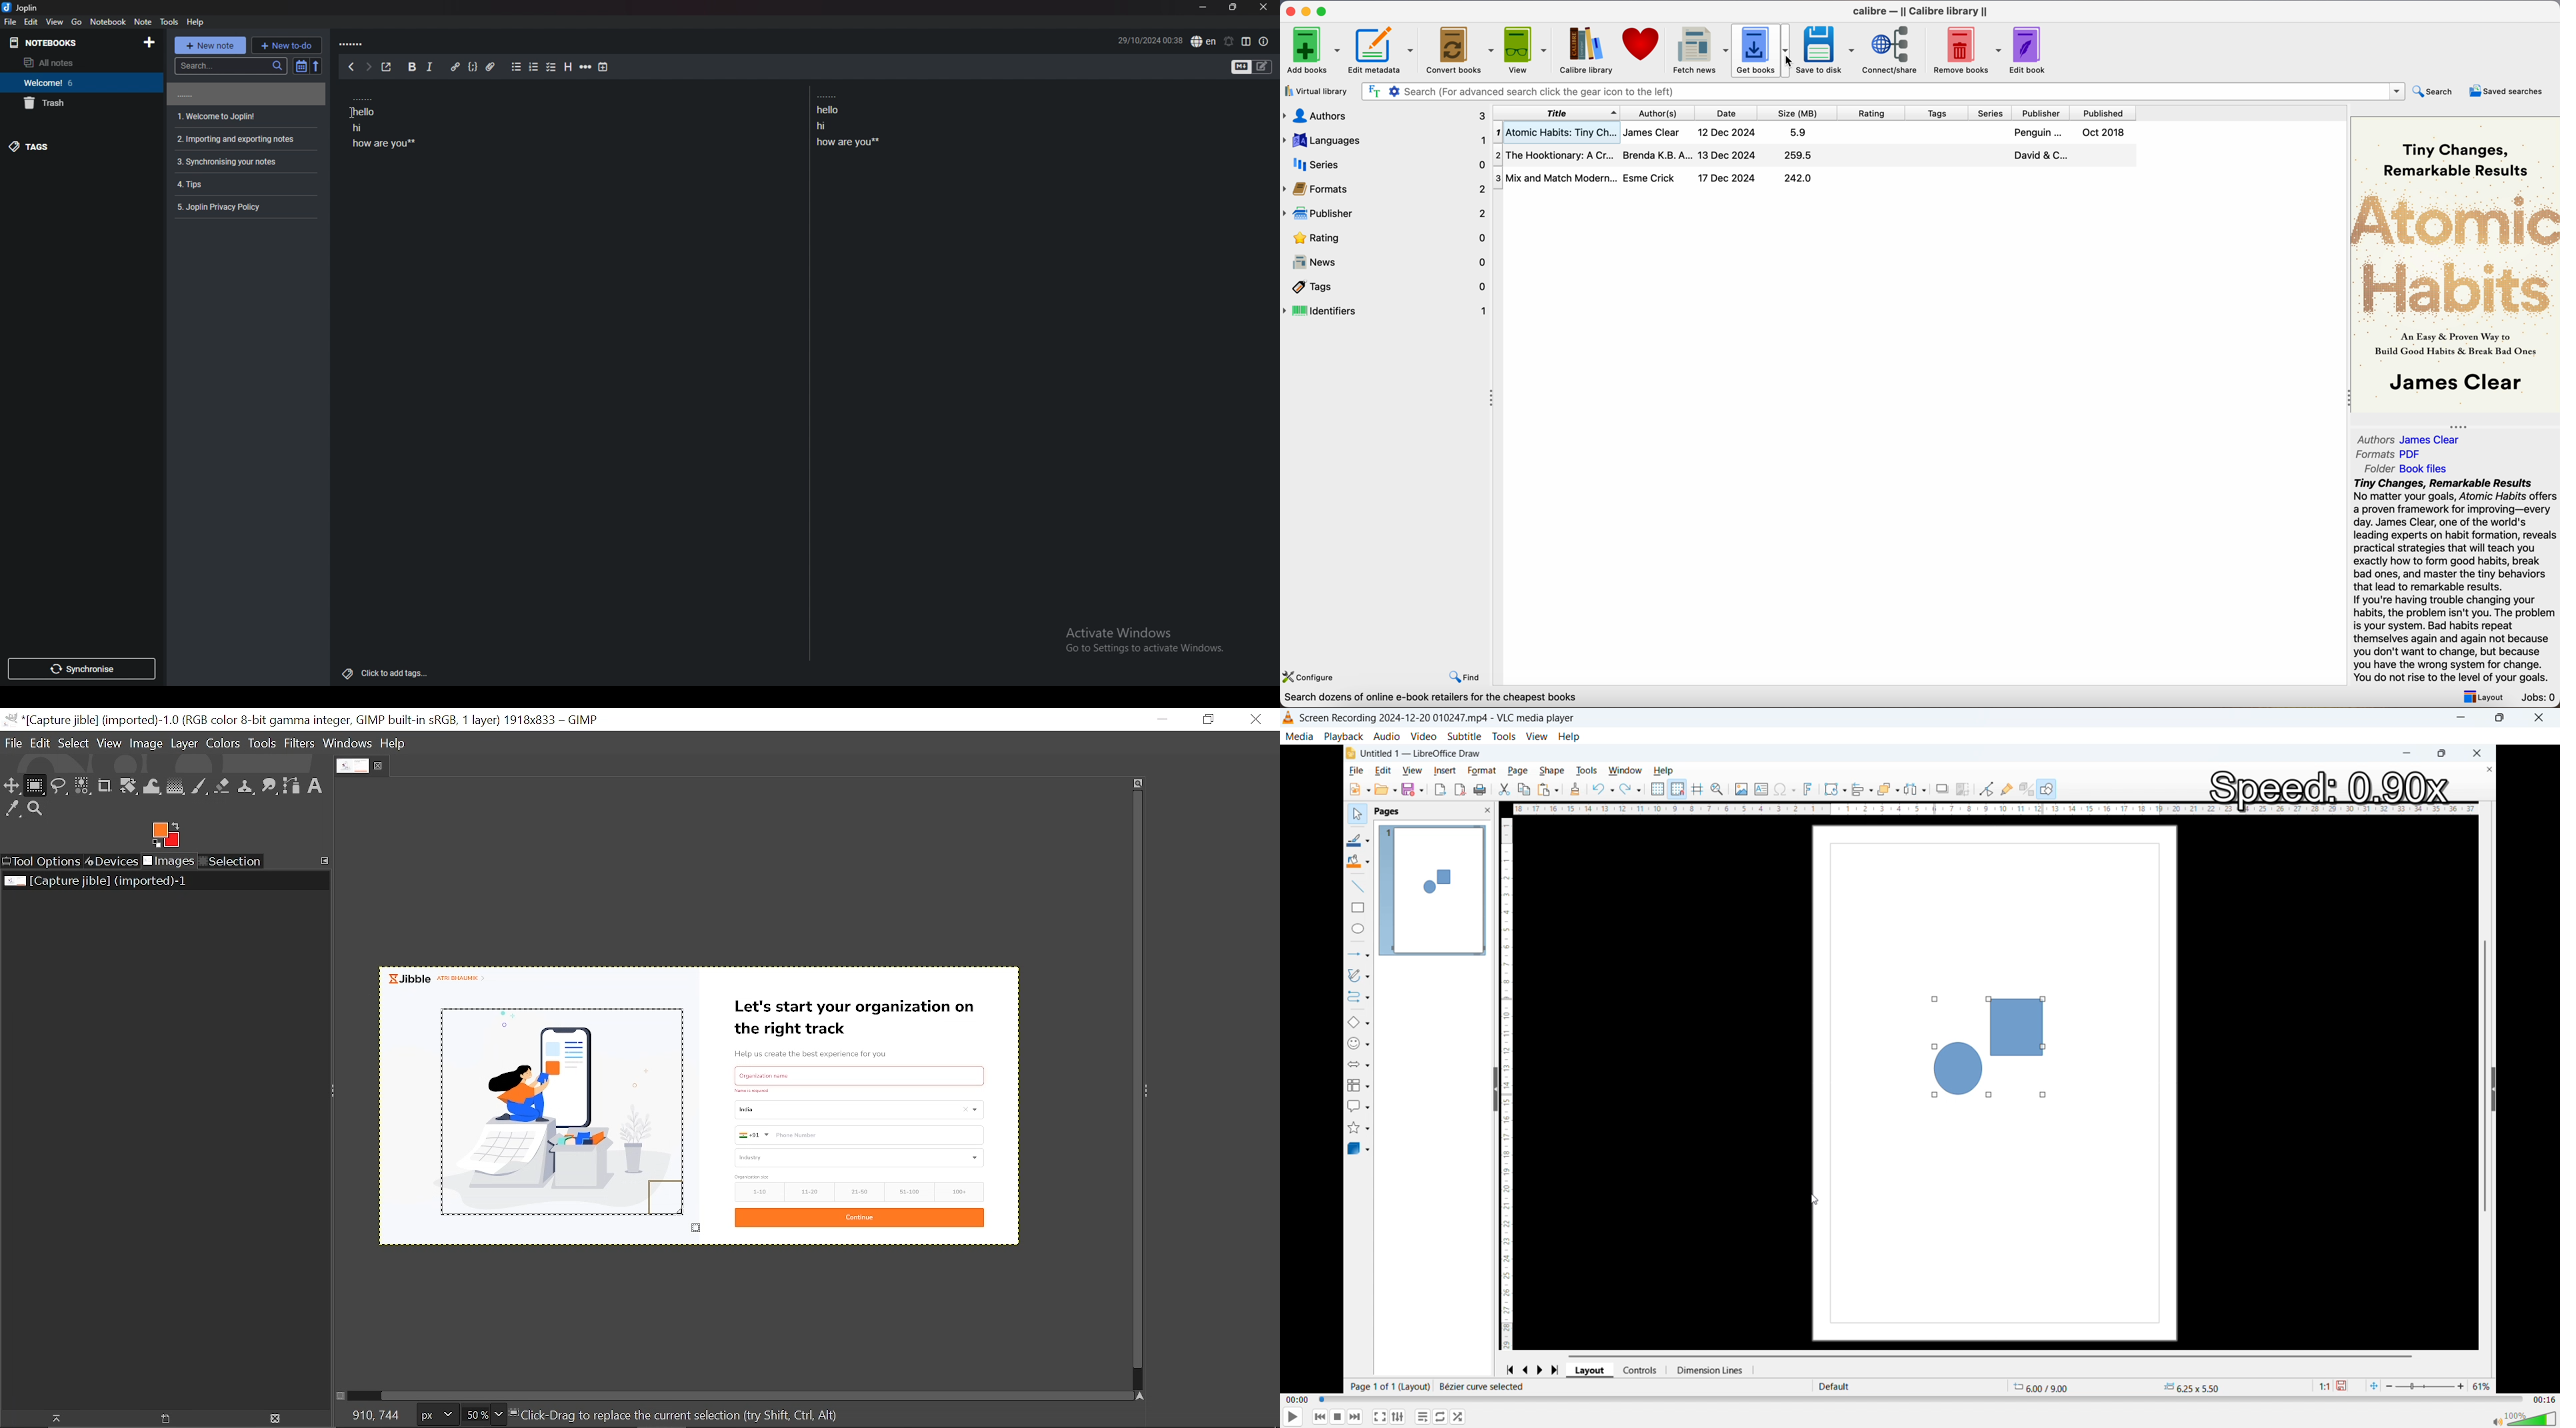  Describe the element at coordinates (1465, 677) in the screenshot. I see `find` at that location.